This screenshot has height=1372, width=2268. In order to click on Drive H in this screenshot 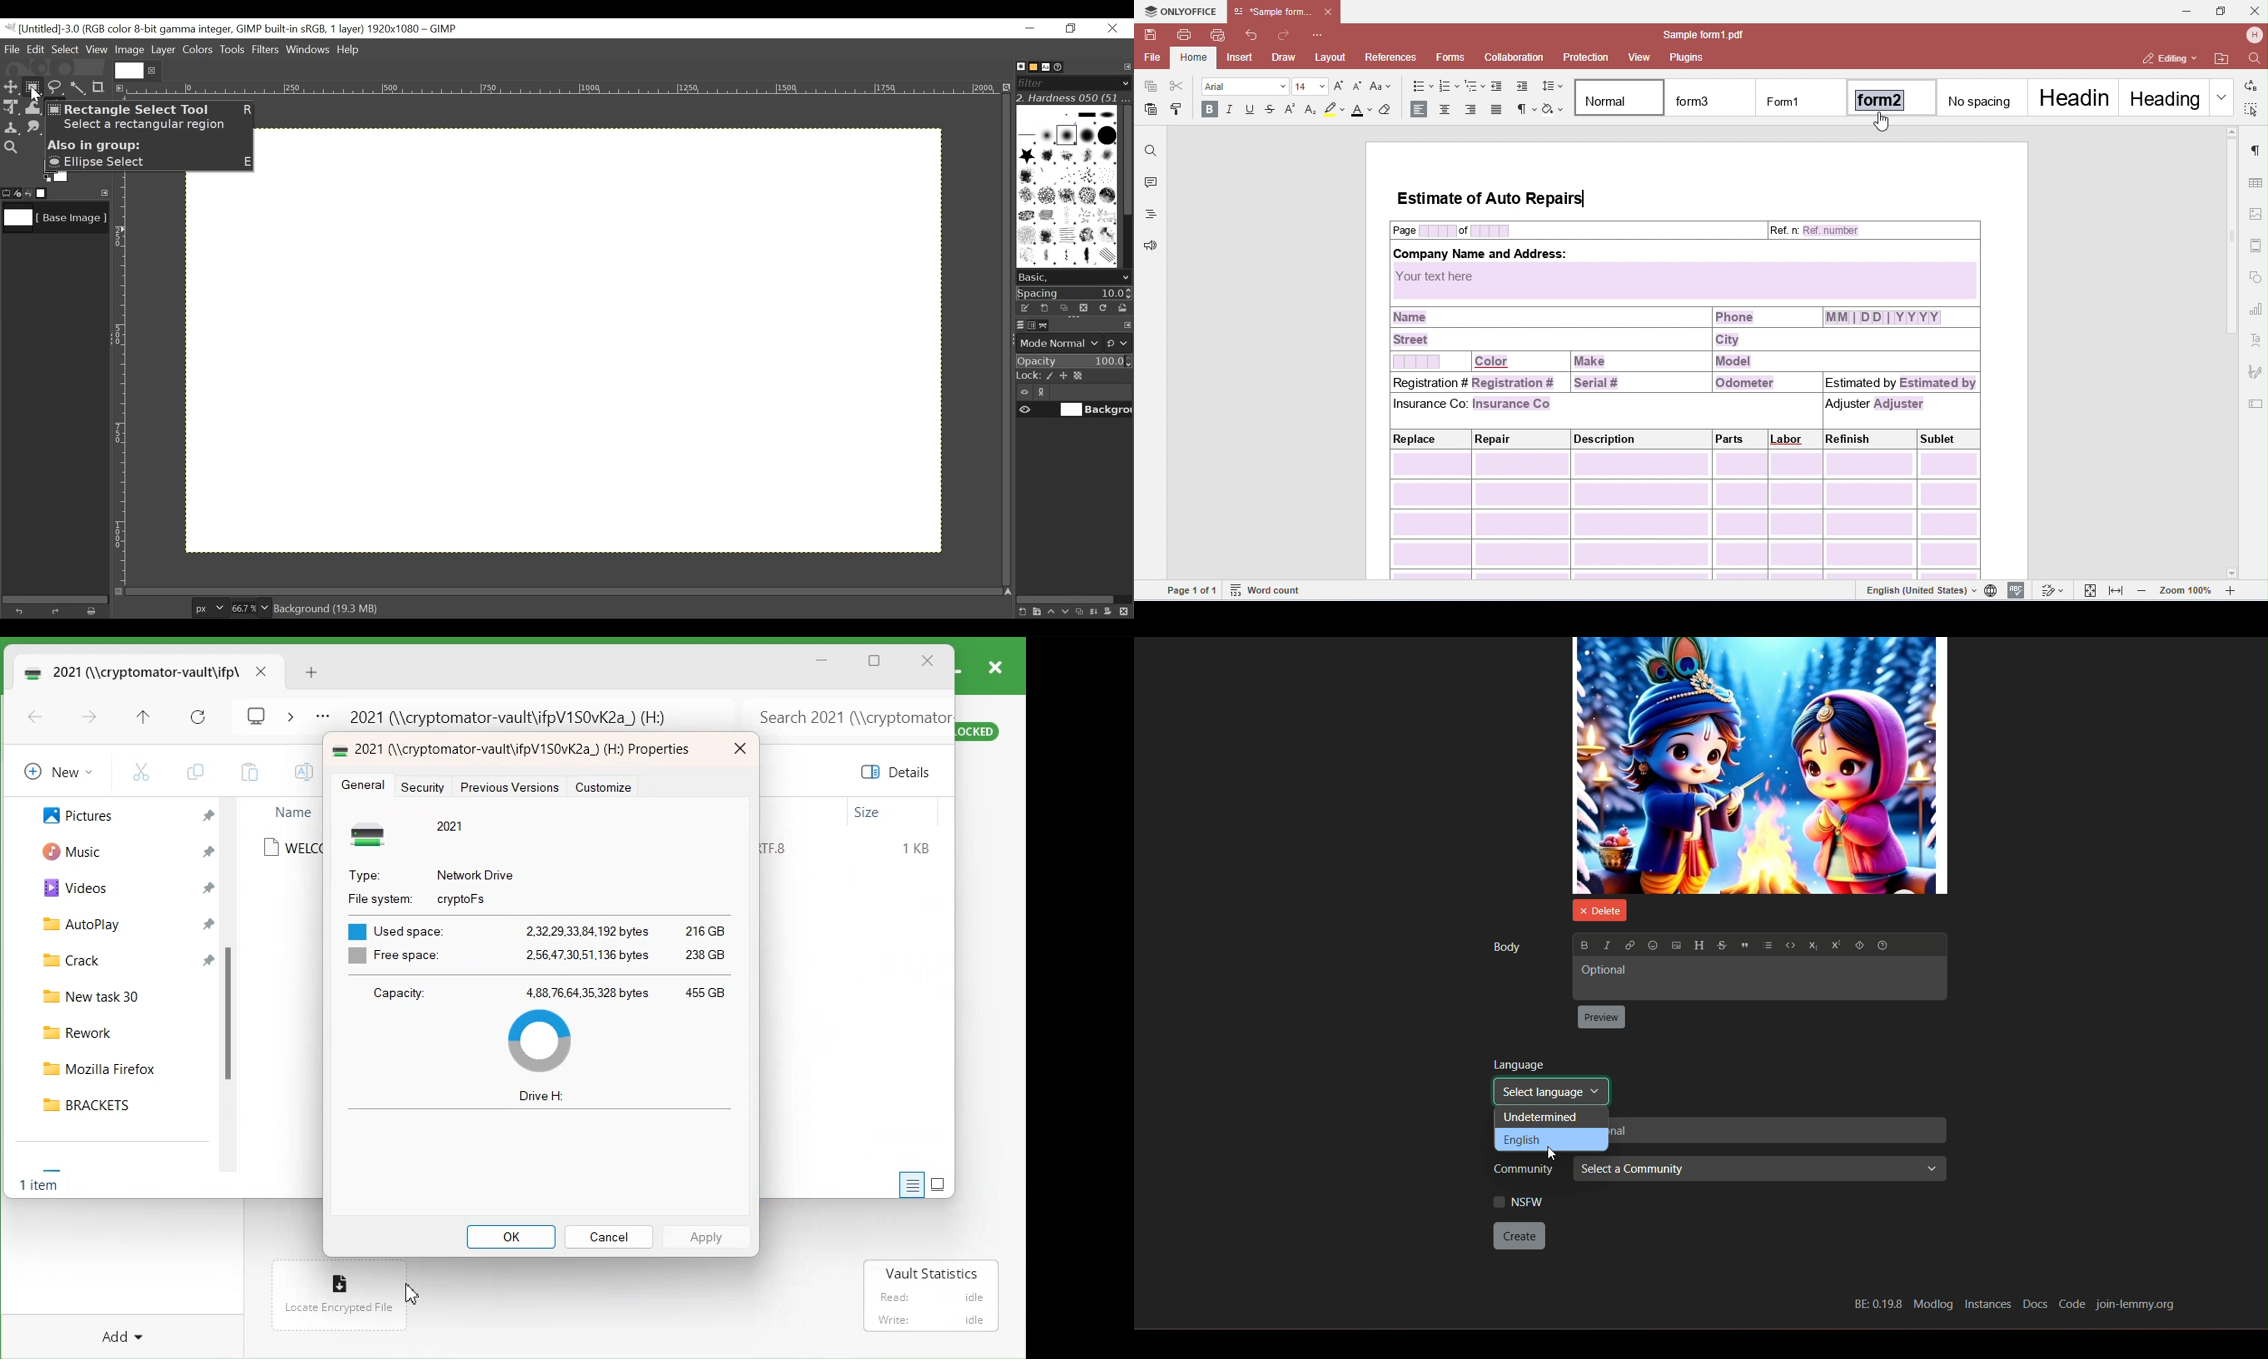, I will do `click(542, 1097)`.